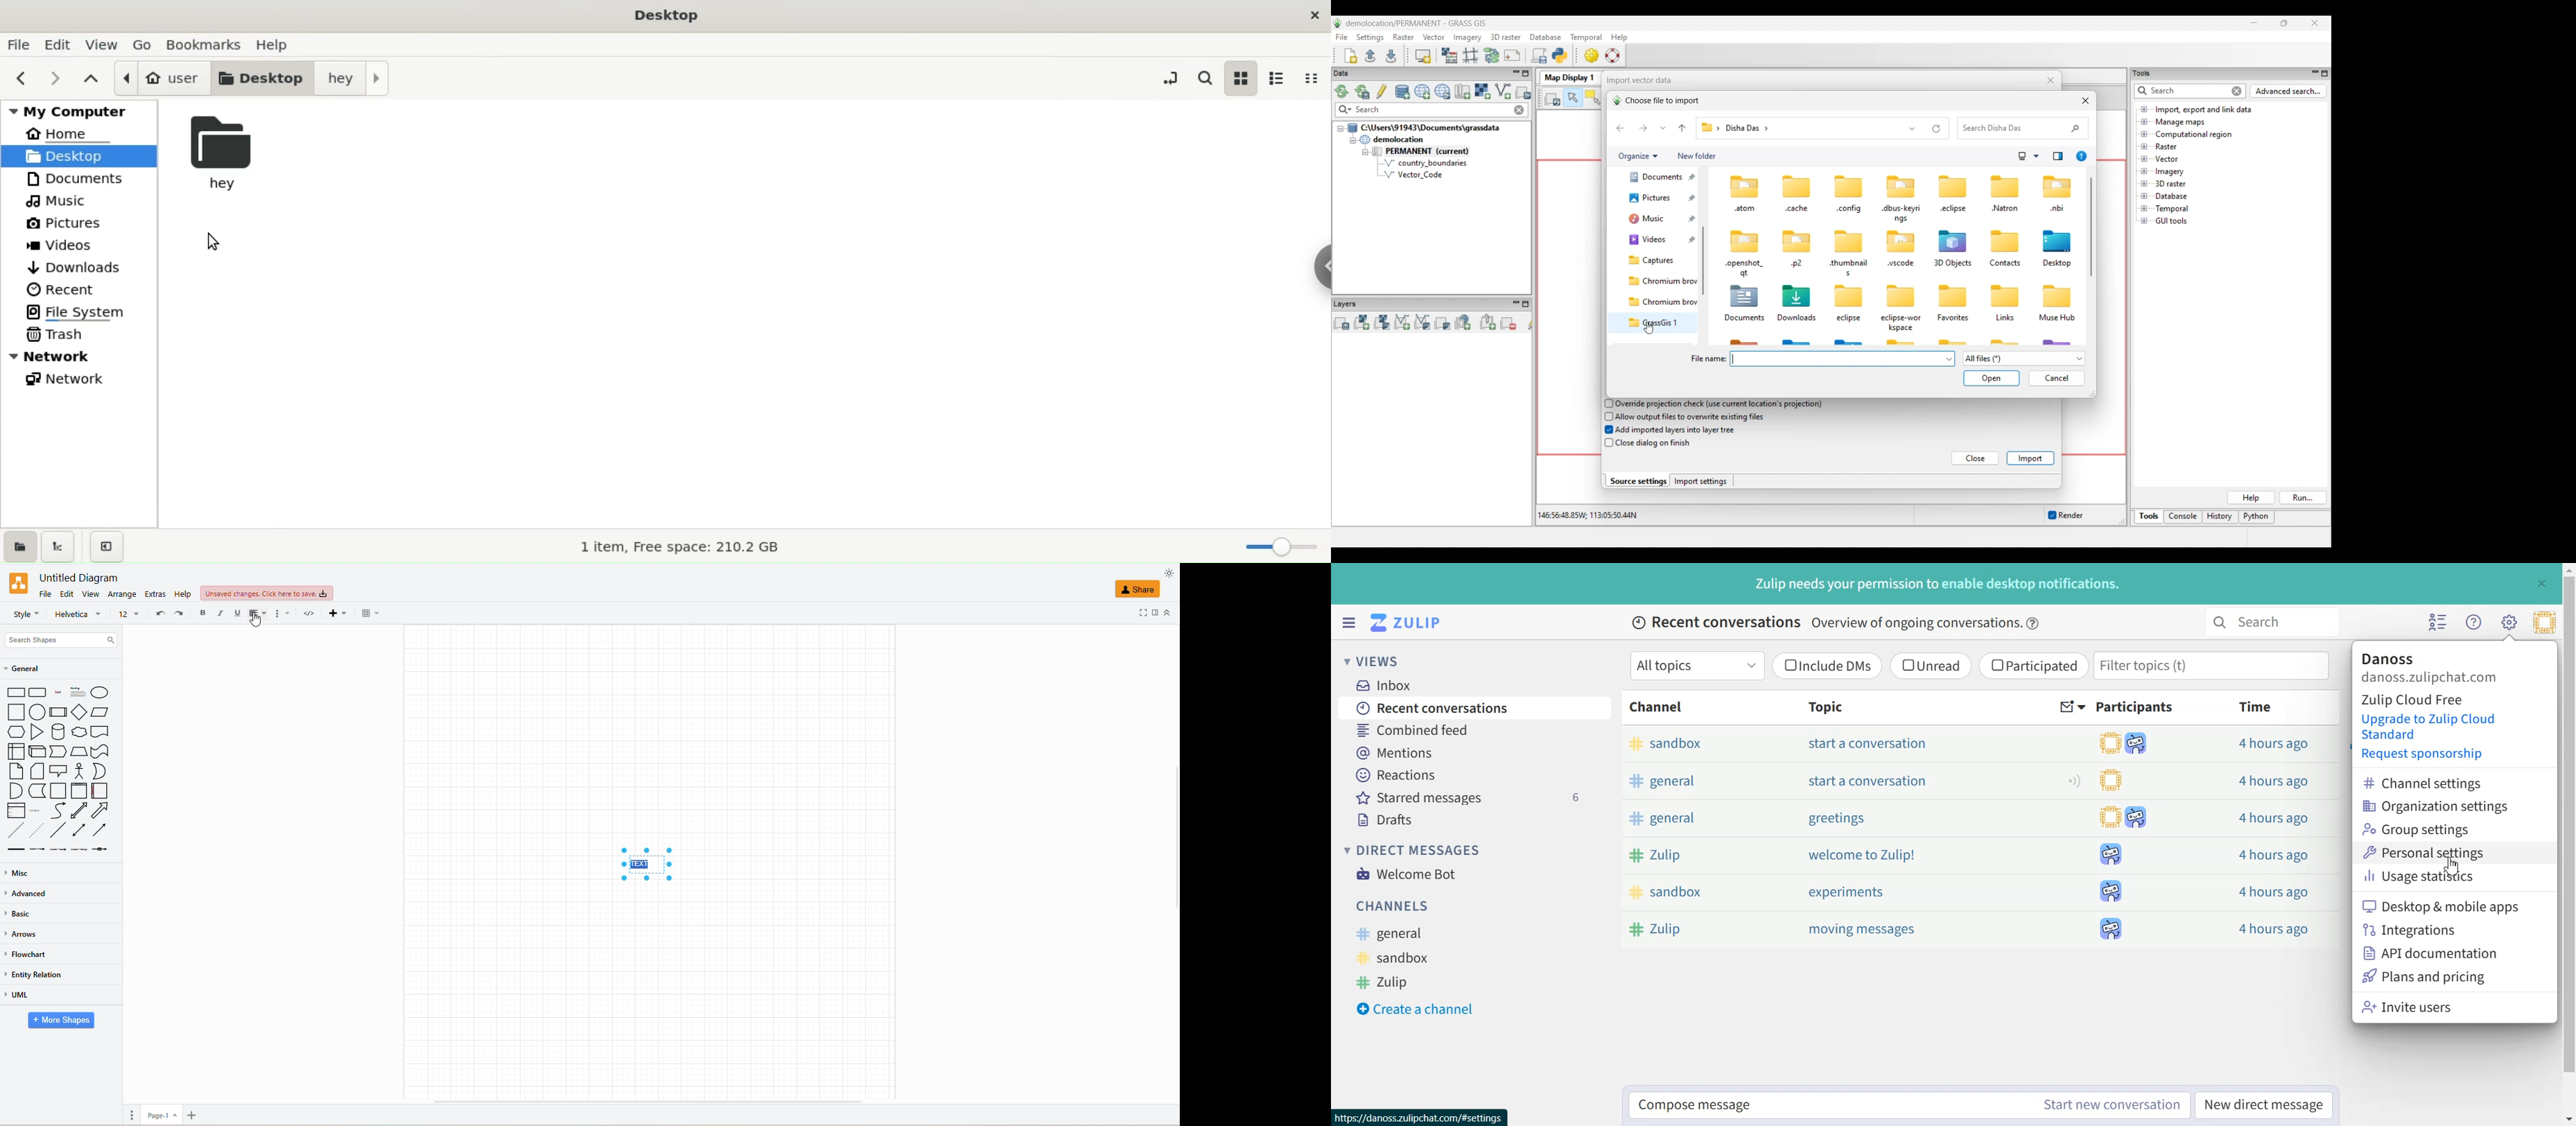 This screenshot has width=2576, height=1148. Describe the element at coordinates (39, 974) in the screenshot. I see `entity relation` at that location.